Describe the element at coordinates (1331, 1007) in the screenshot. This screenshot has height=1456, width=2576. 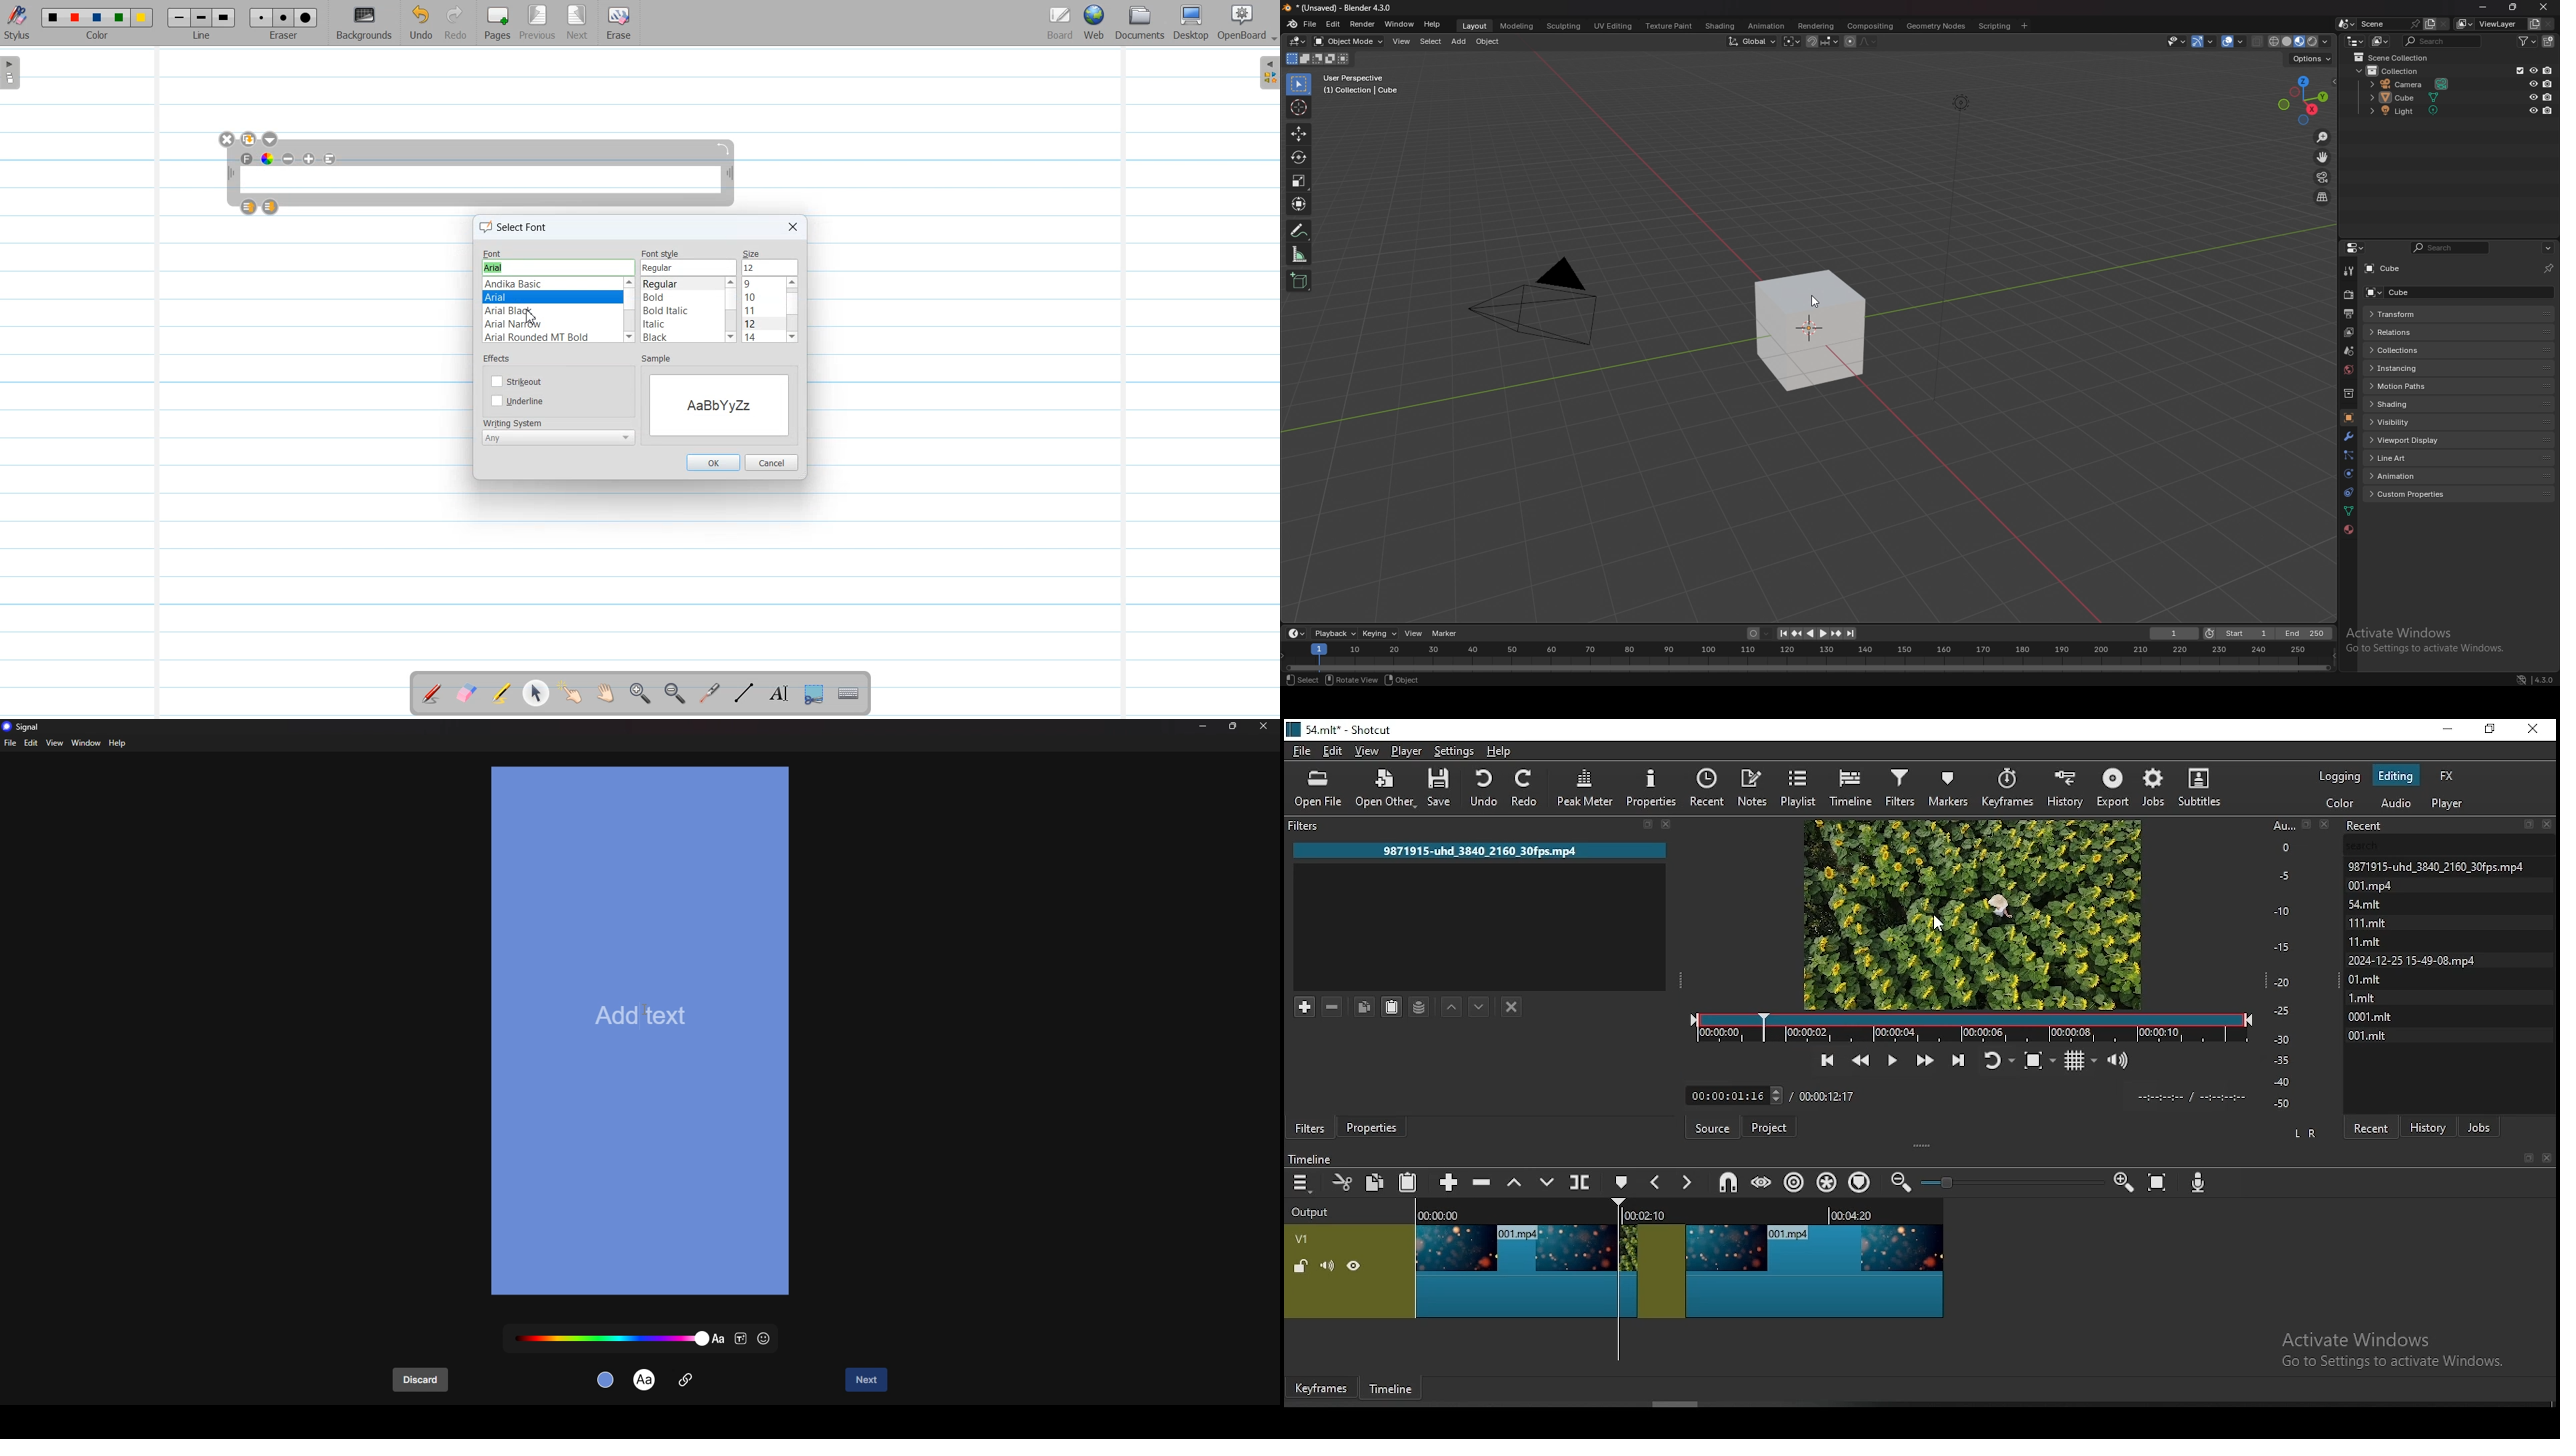
I see `remove selected filters` at that location.